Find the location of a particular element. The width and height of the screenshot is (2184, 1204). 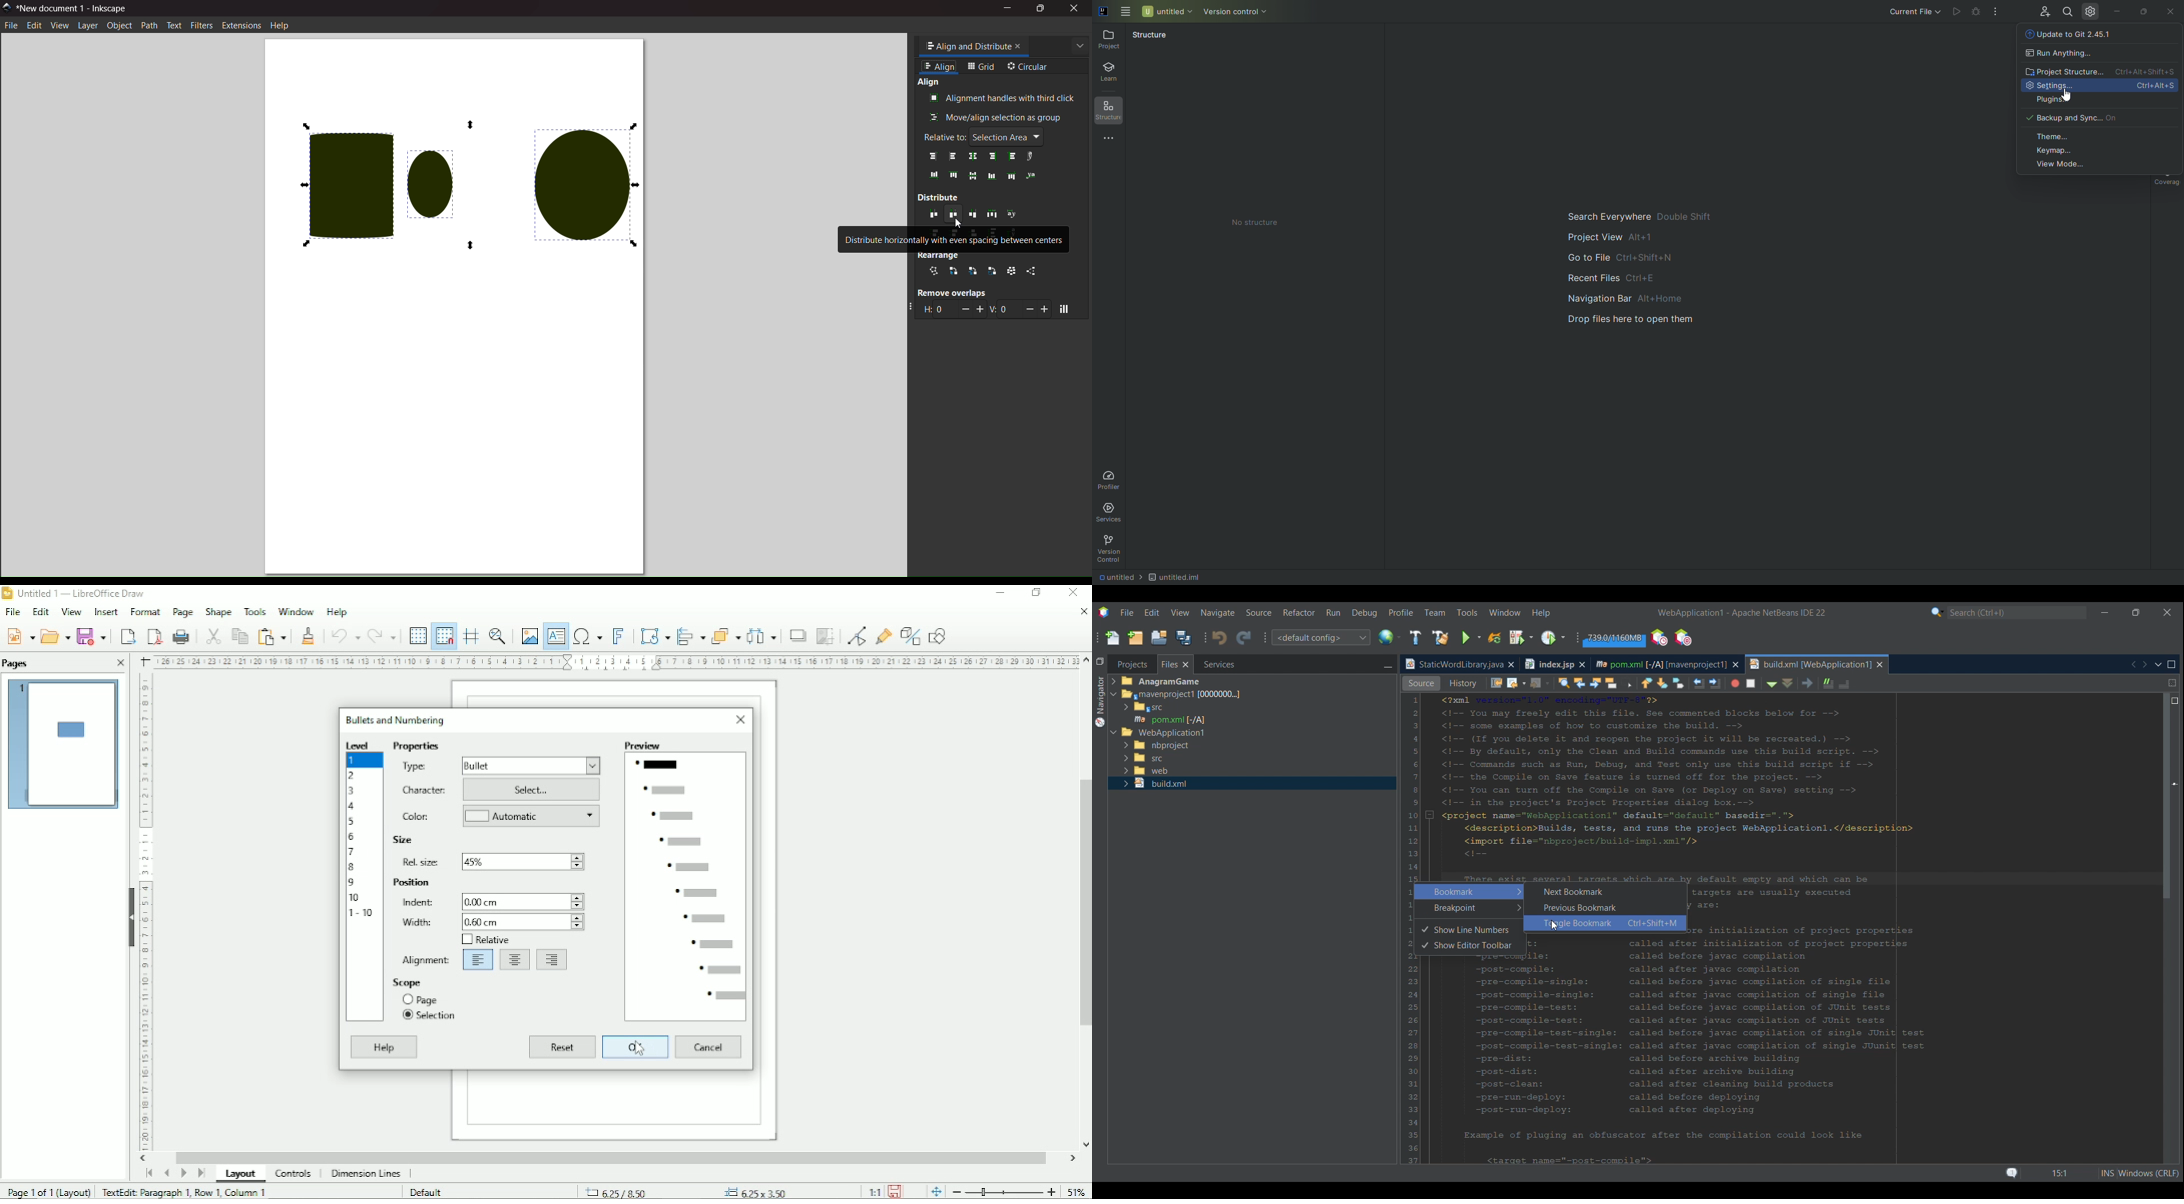

Tools menu is located at coordinates (1467, 612).